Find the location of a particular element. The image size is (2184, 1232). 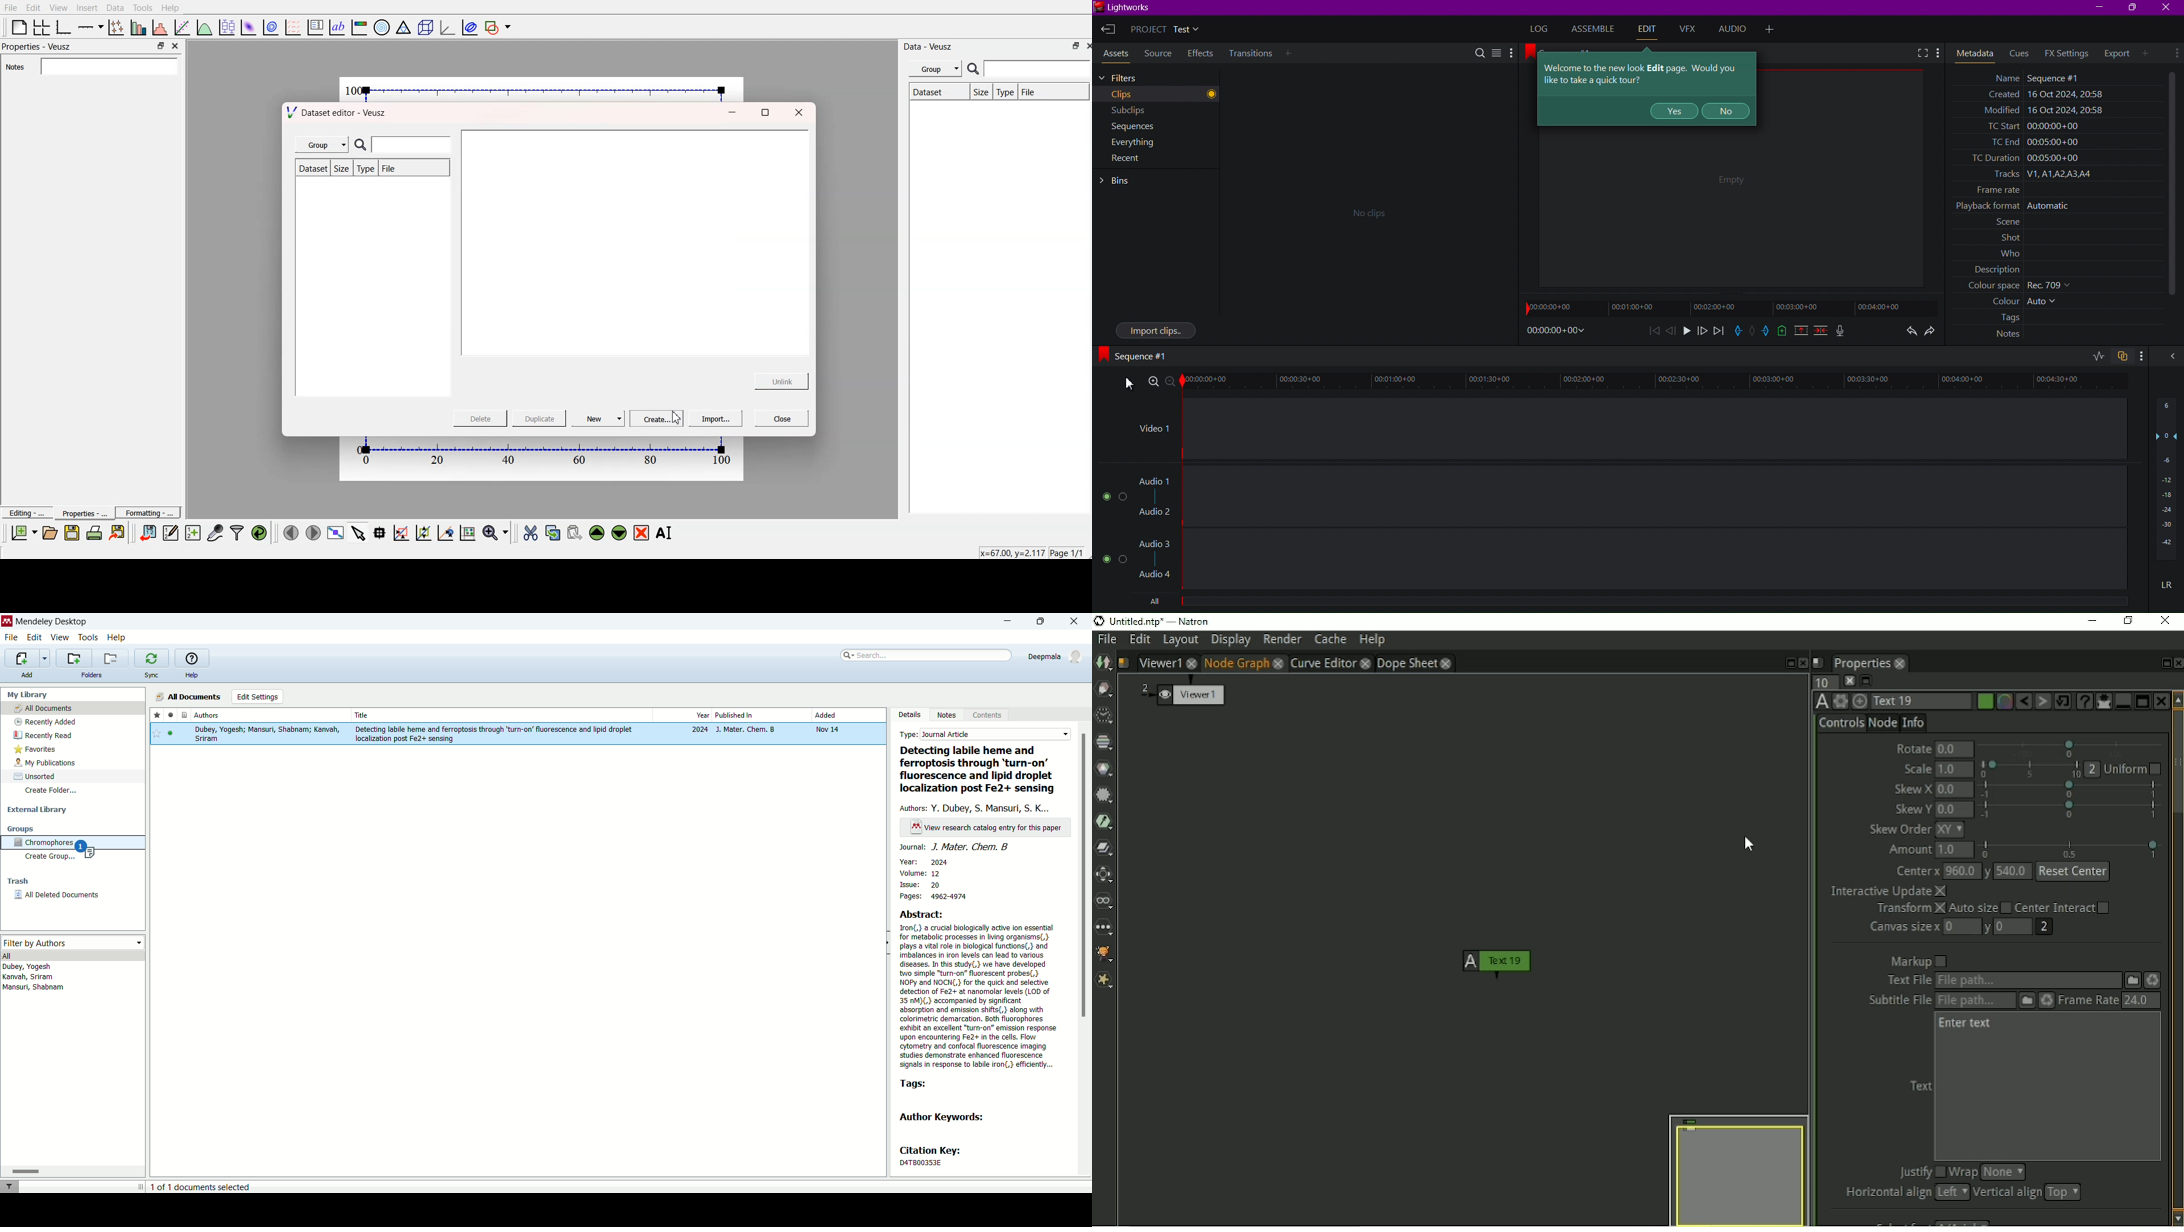

read data point on the graph is located at coordinates (381, 532).